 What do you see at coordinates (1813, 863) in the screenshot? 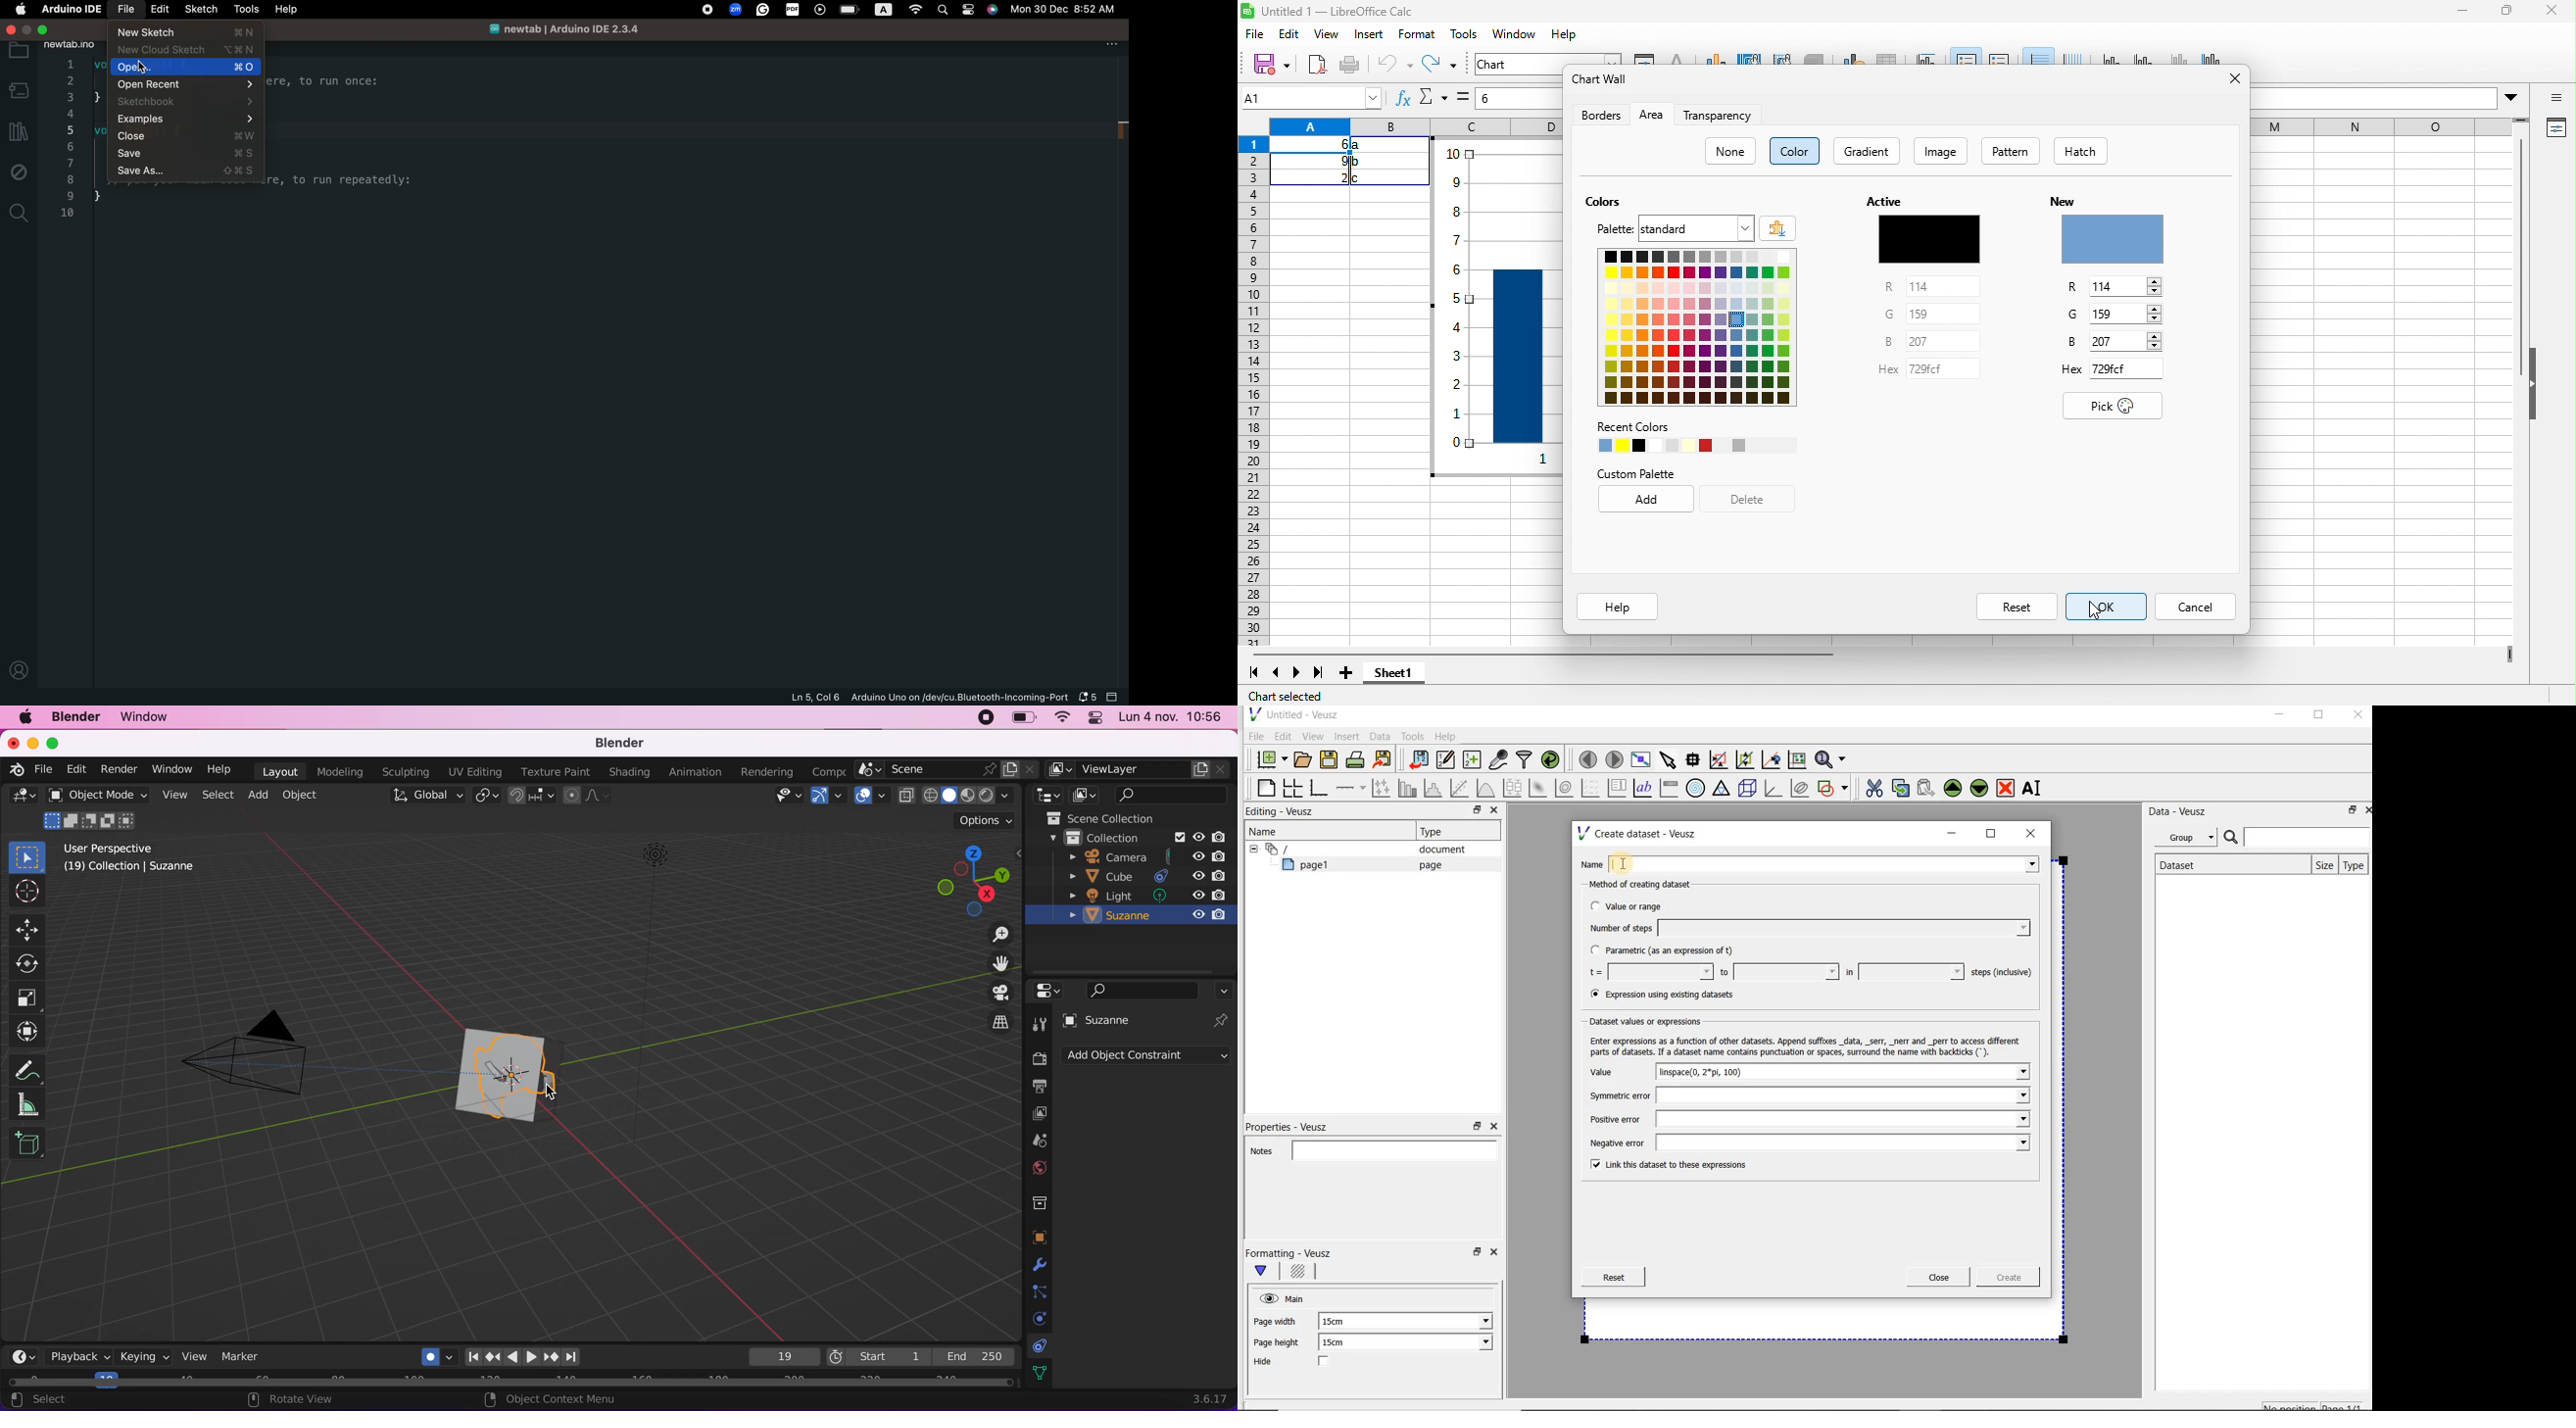
I see `Name` at bounding box center [1813, 863].